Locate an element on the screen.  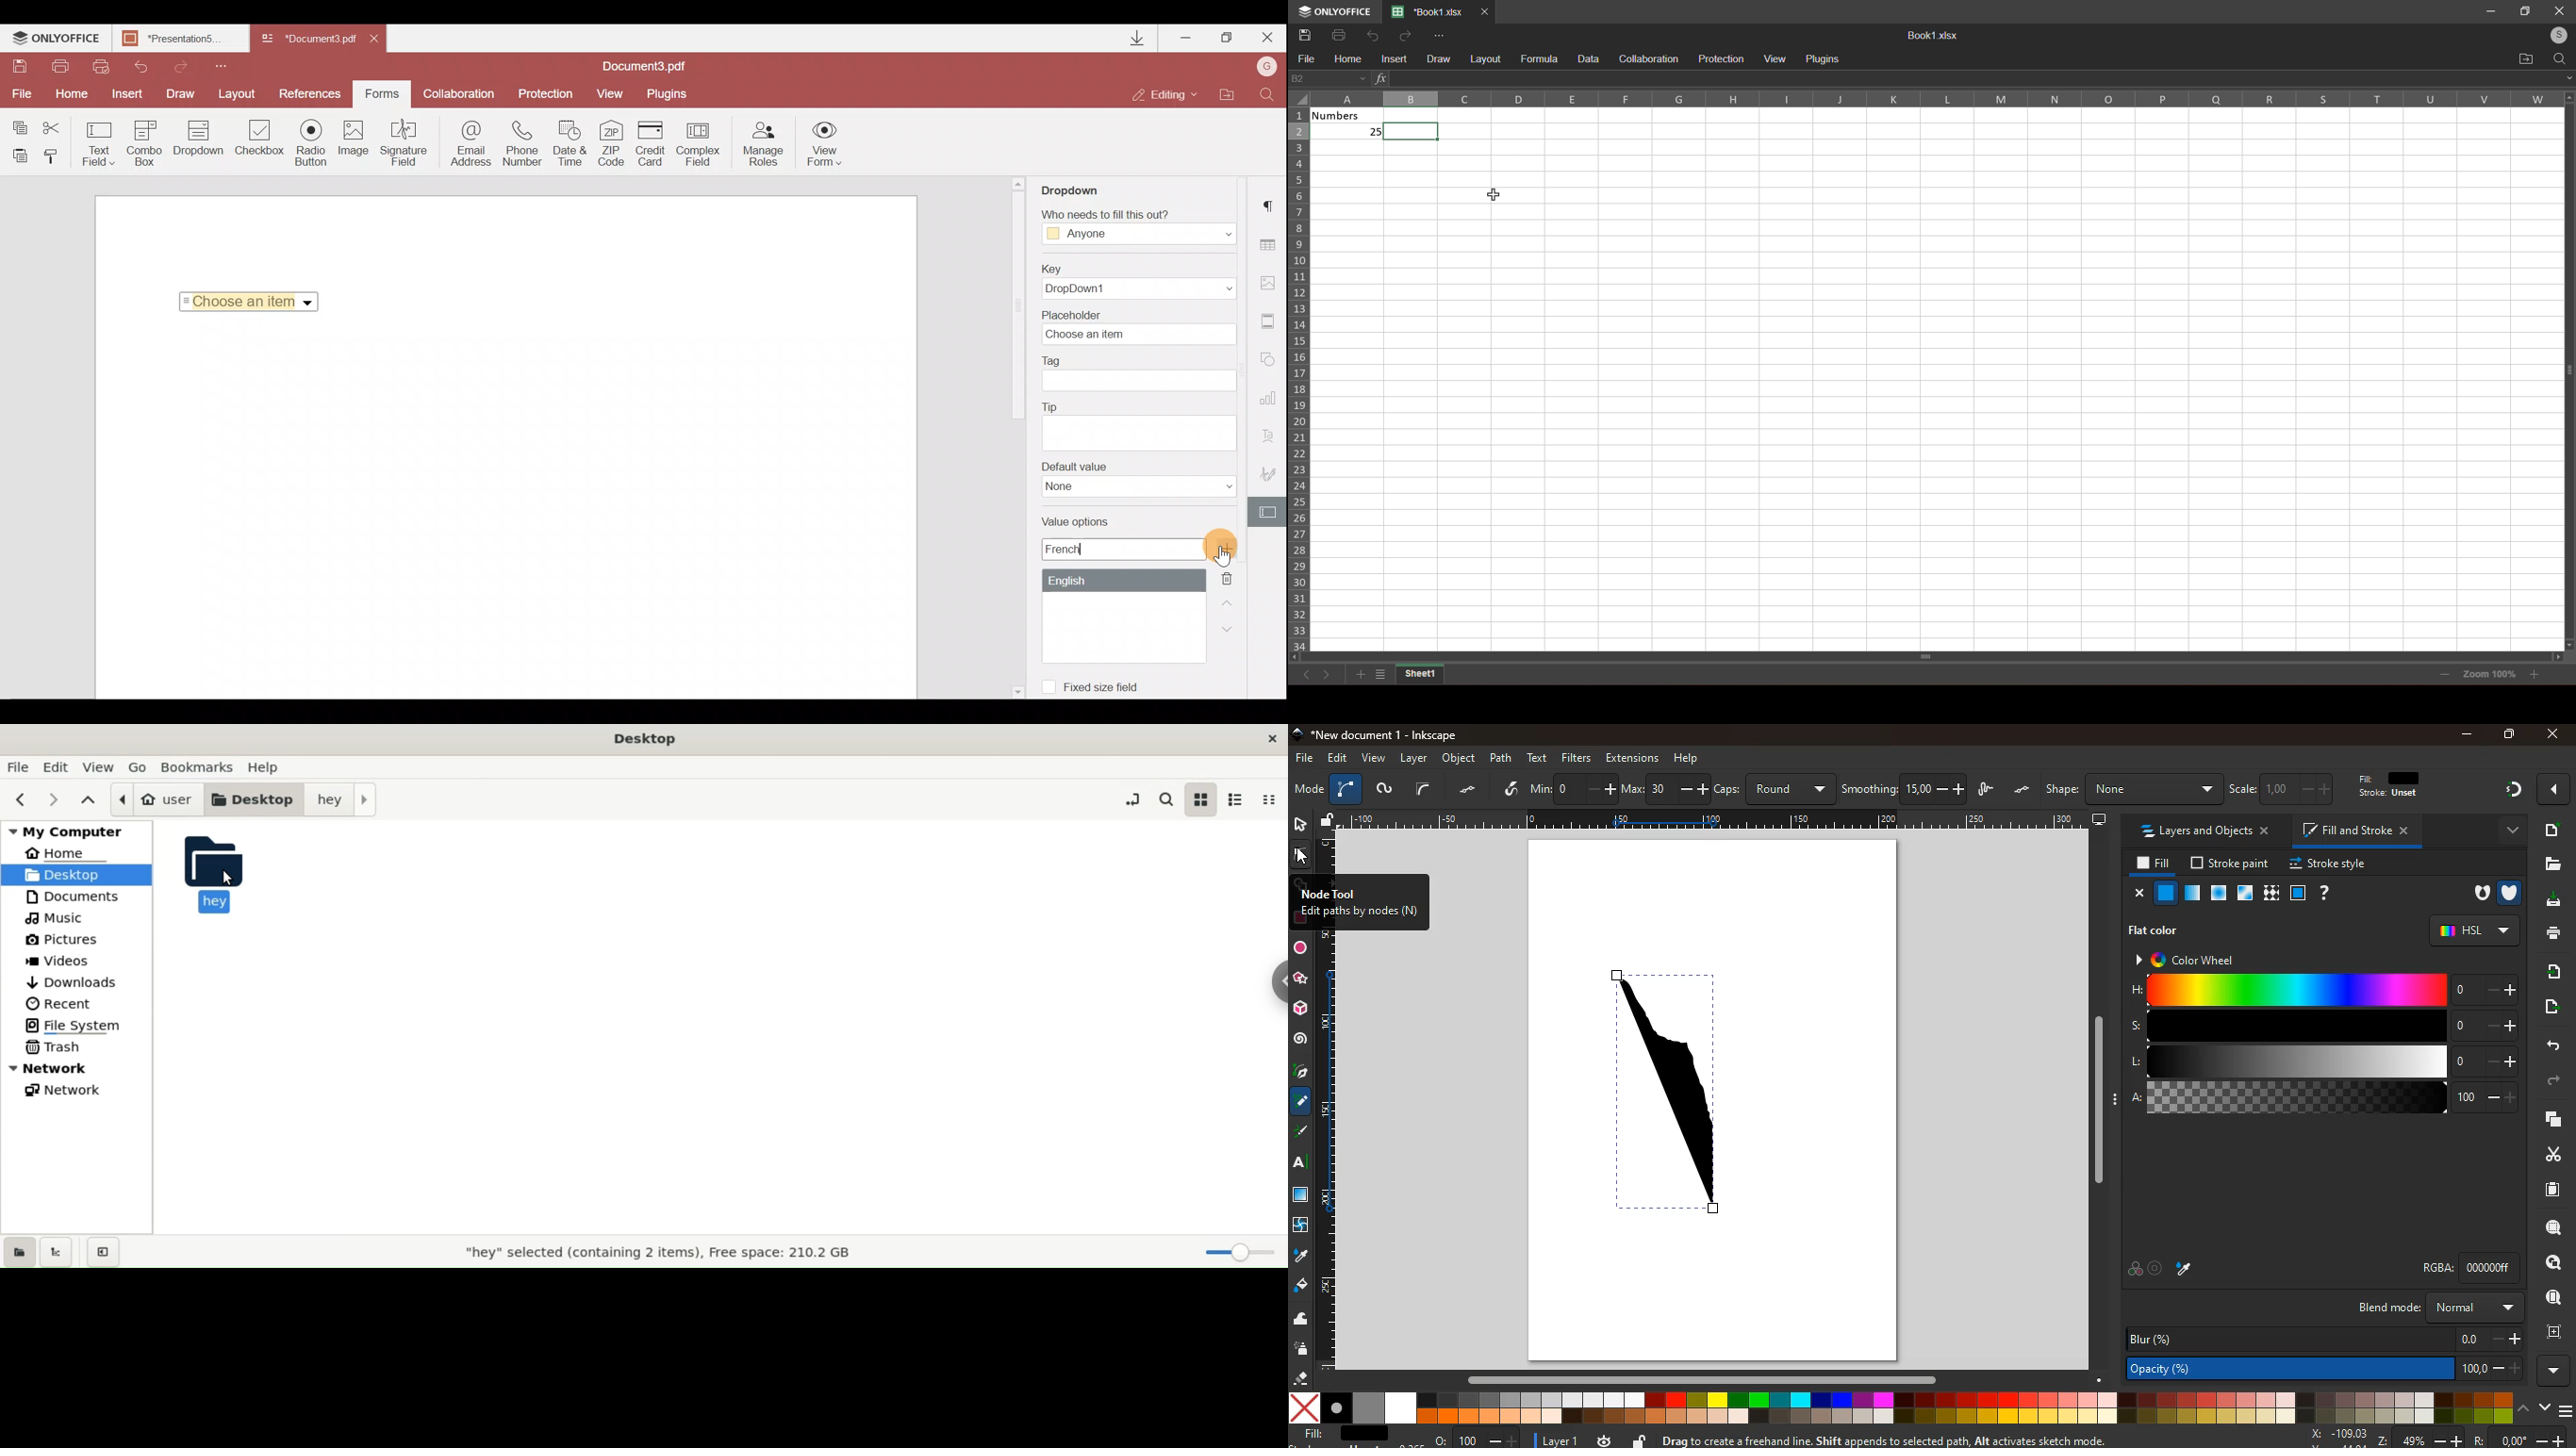
filters is located at coordinates (1579, 758).